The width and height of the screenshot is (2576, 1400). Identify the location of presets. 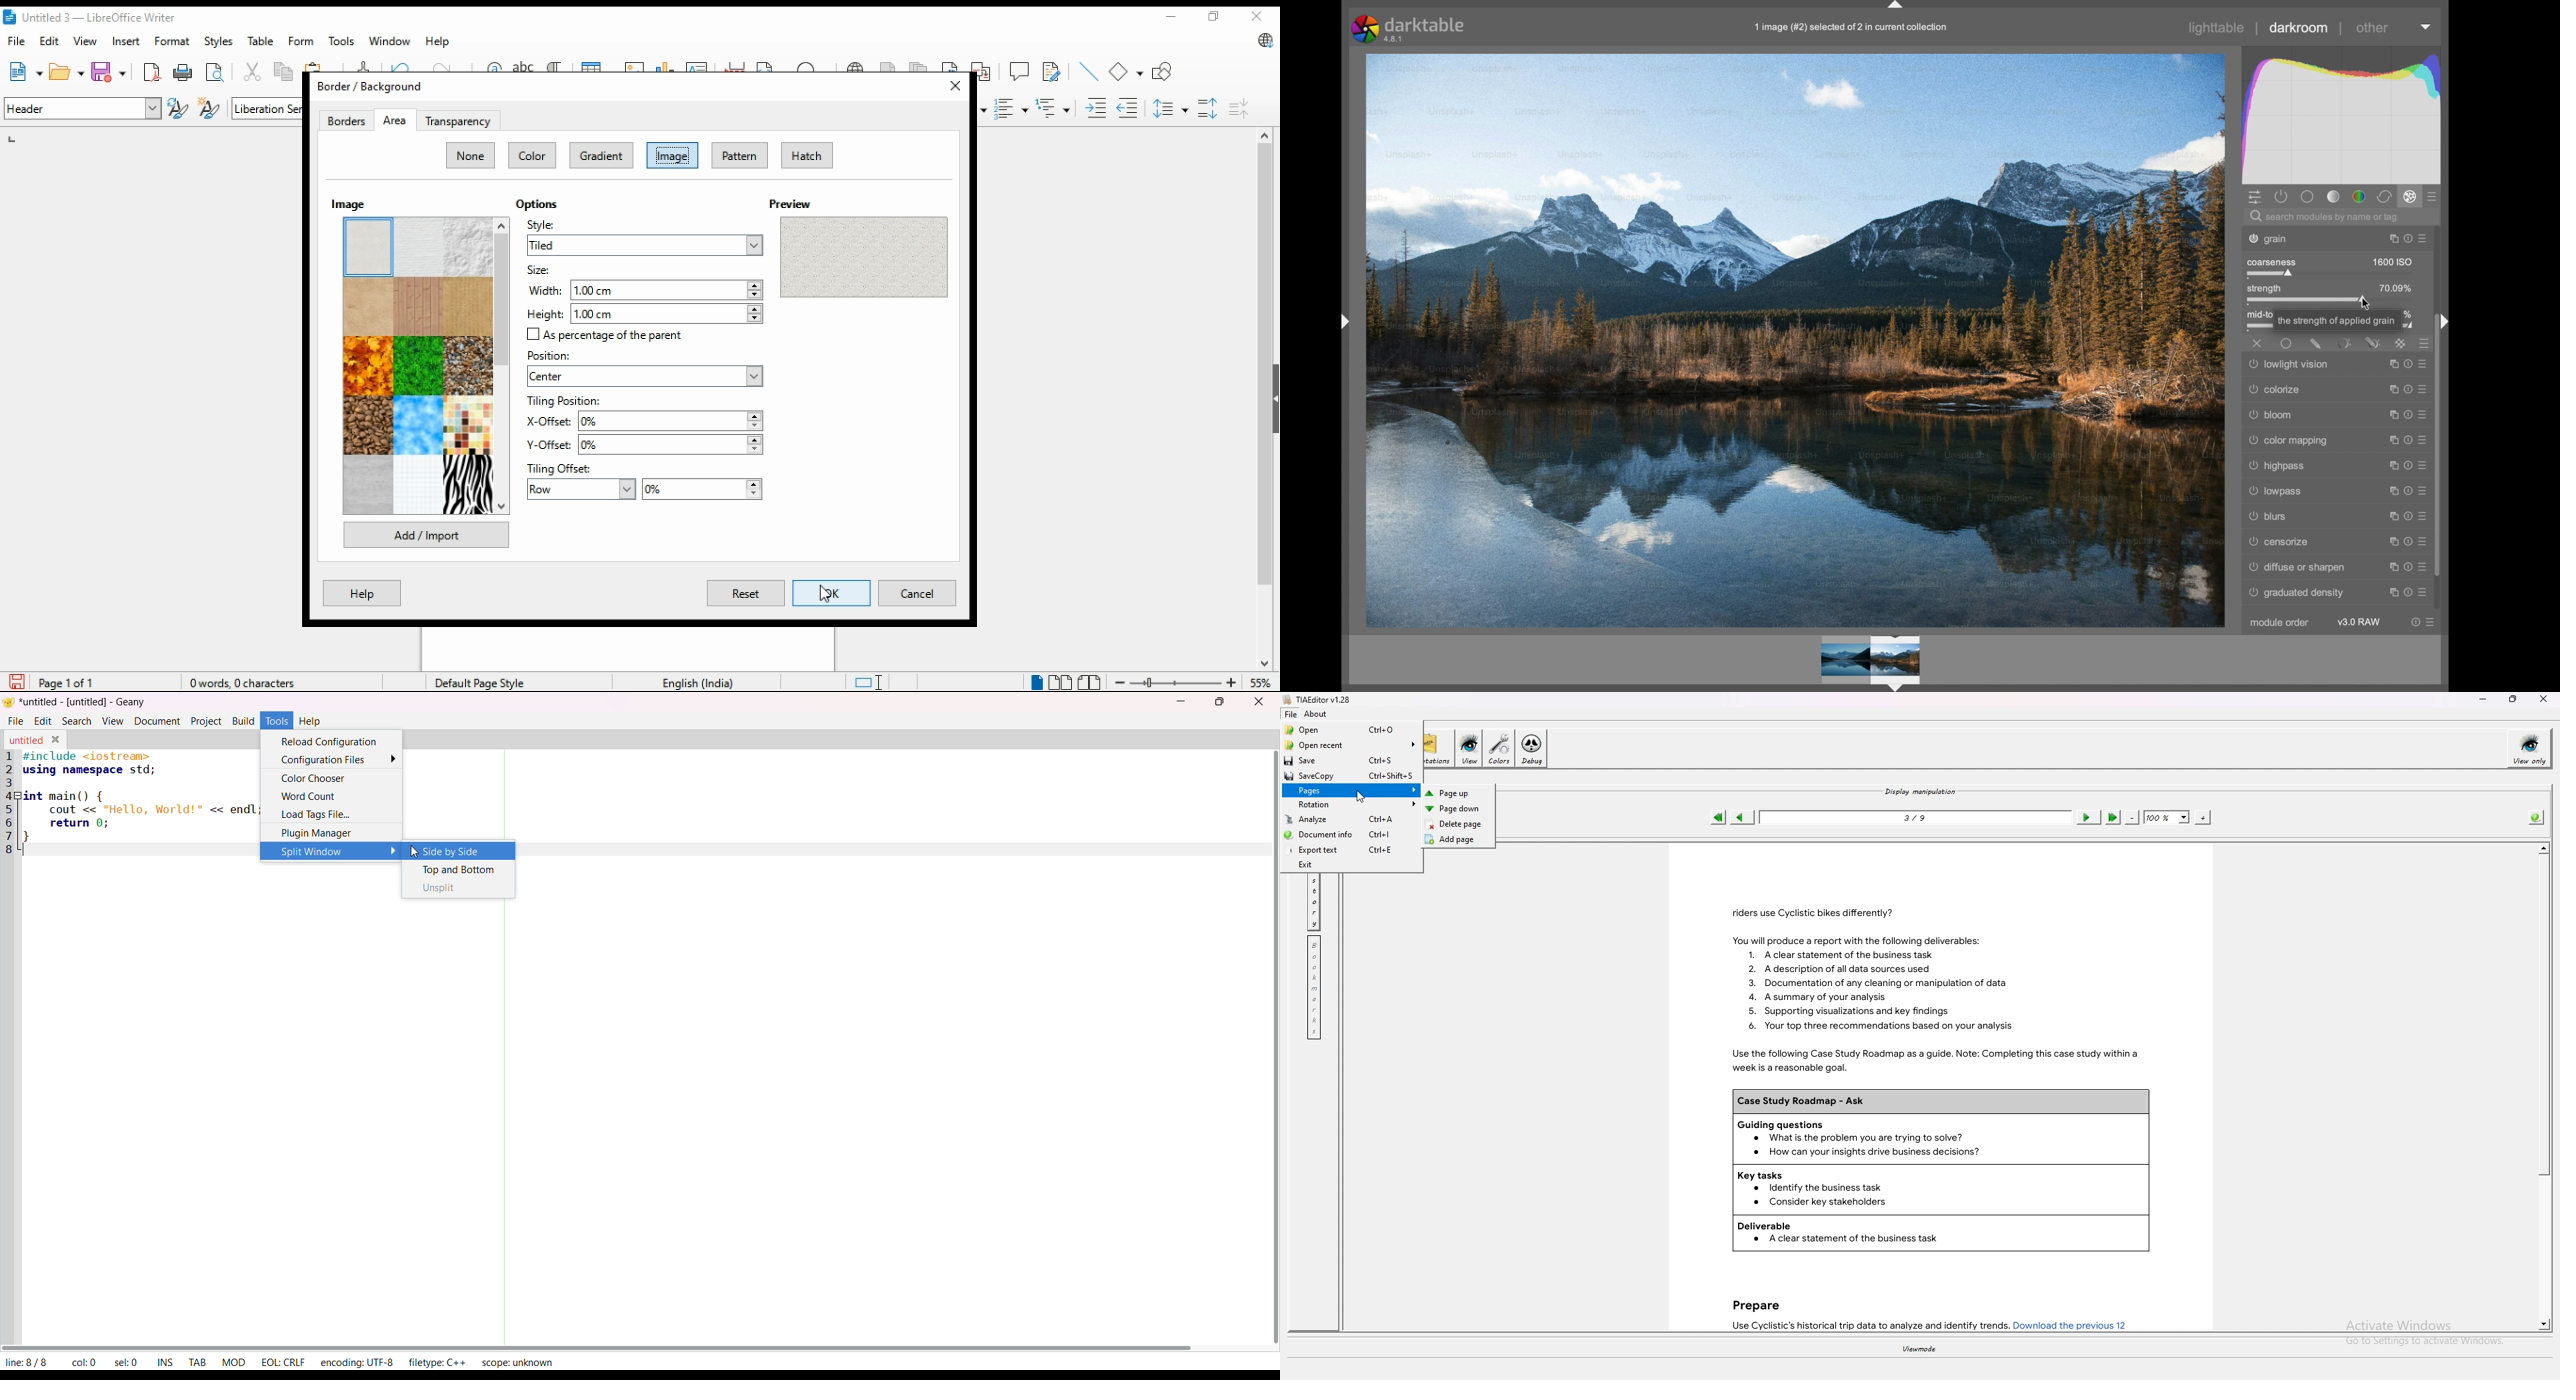
(2428, 541).